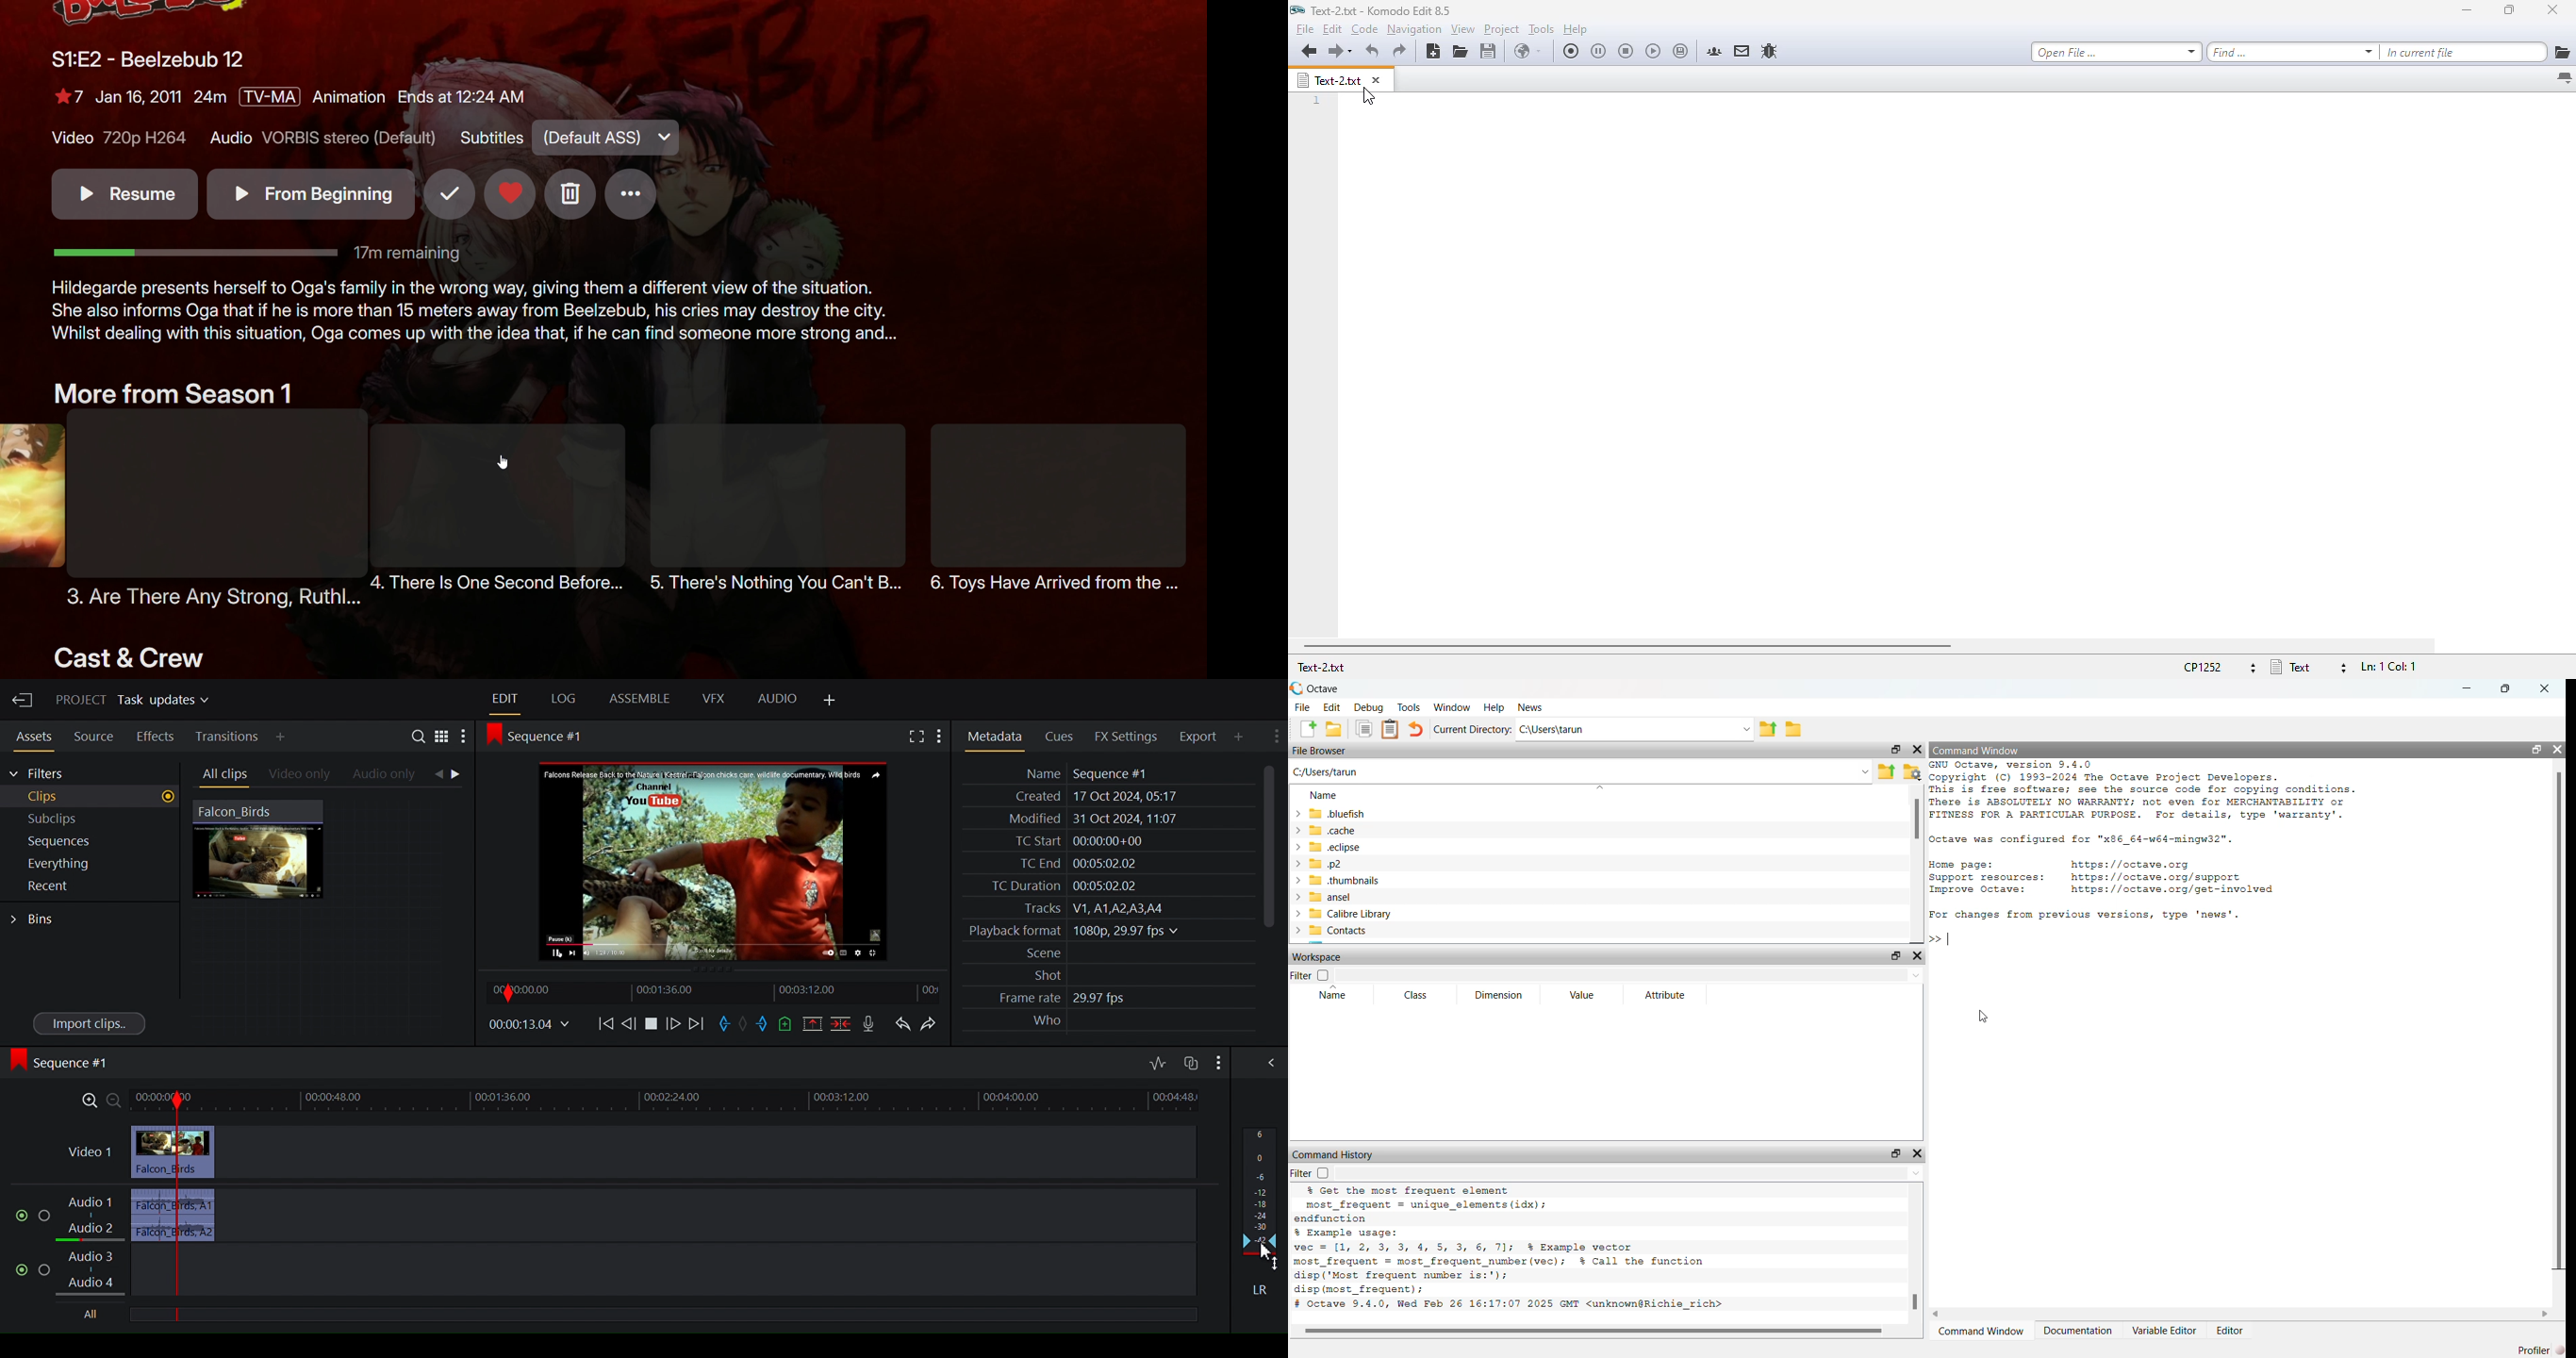  What do you see at coordinates (1746, 728) in the screenshot?
I see `Enter directory name` at bounding box center [1746, 728].